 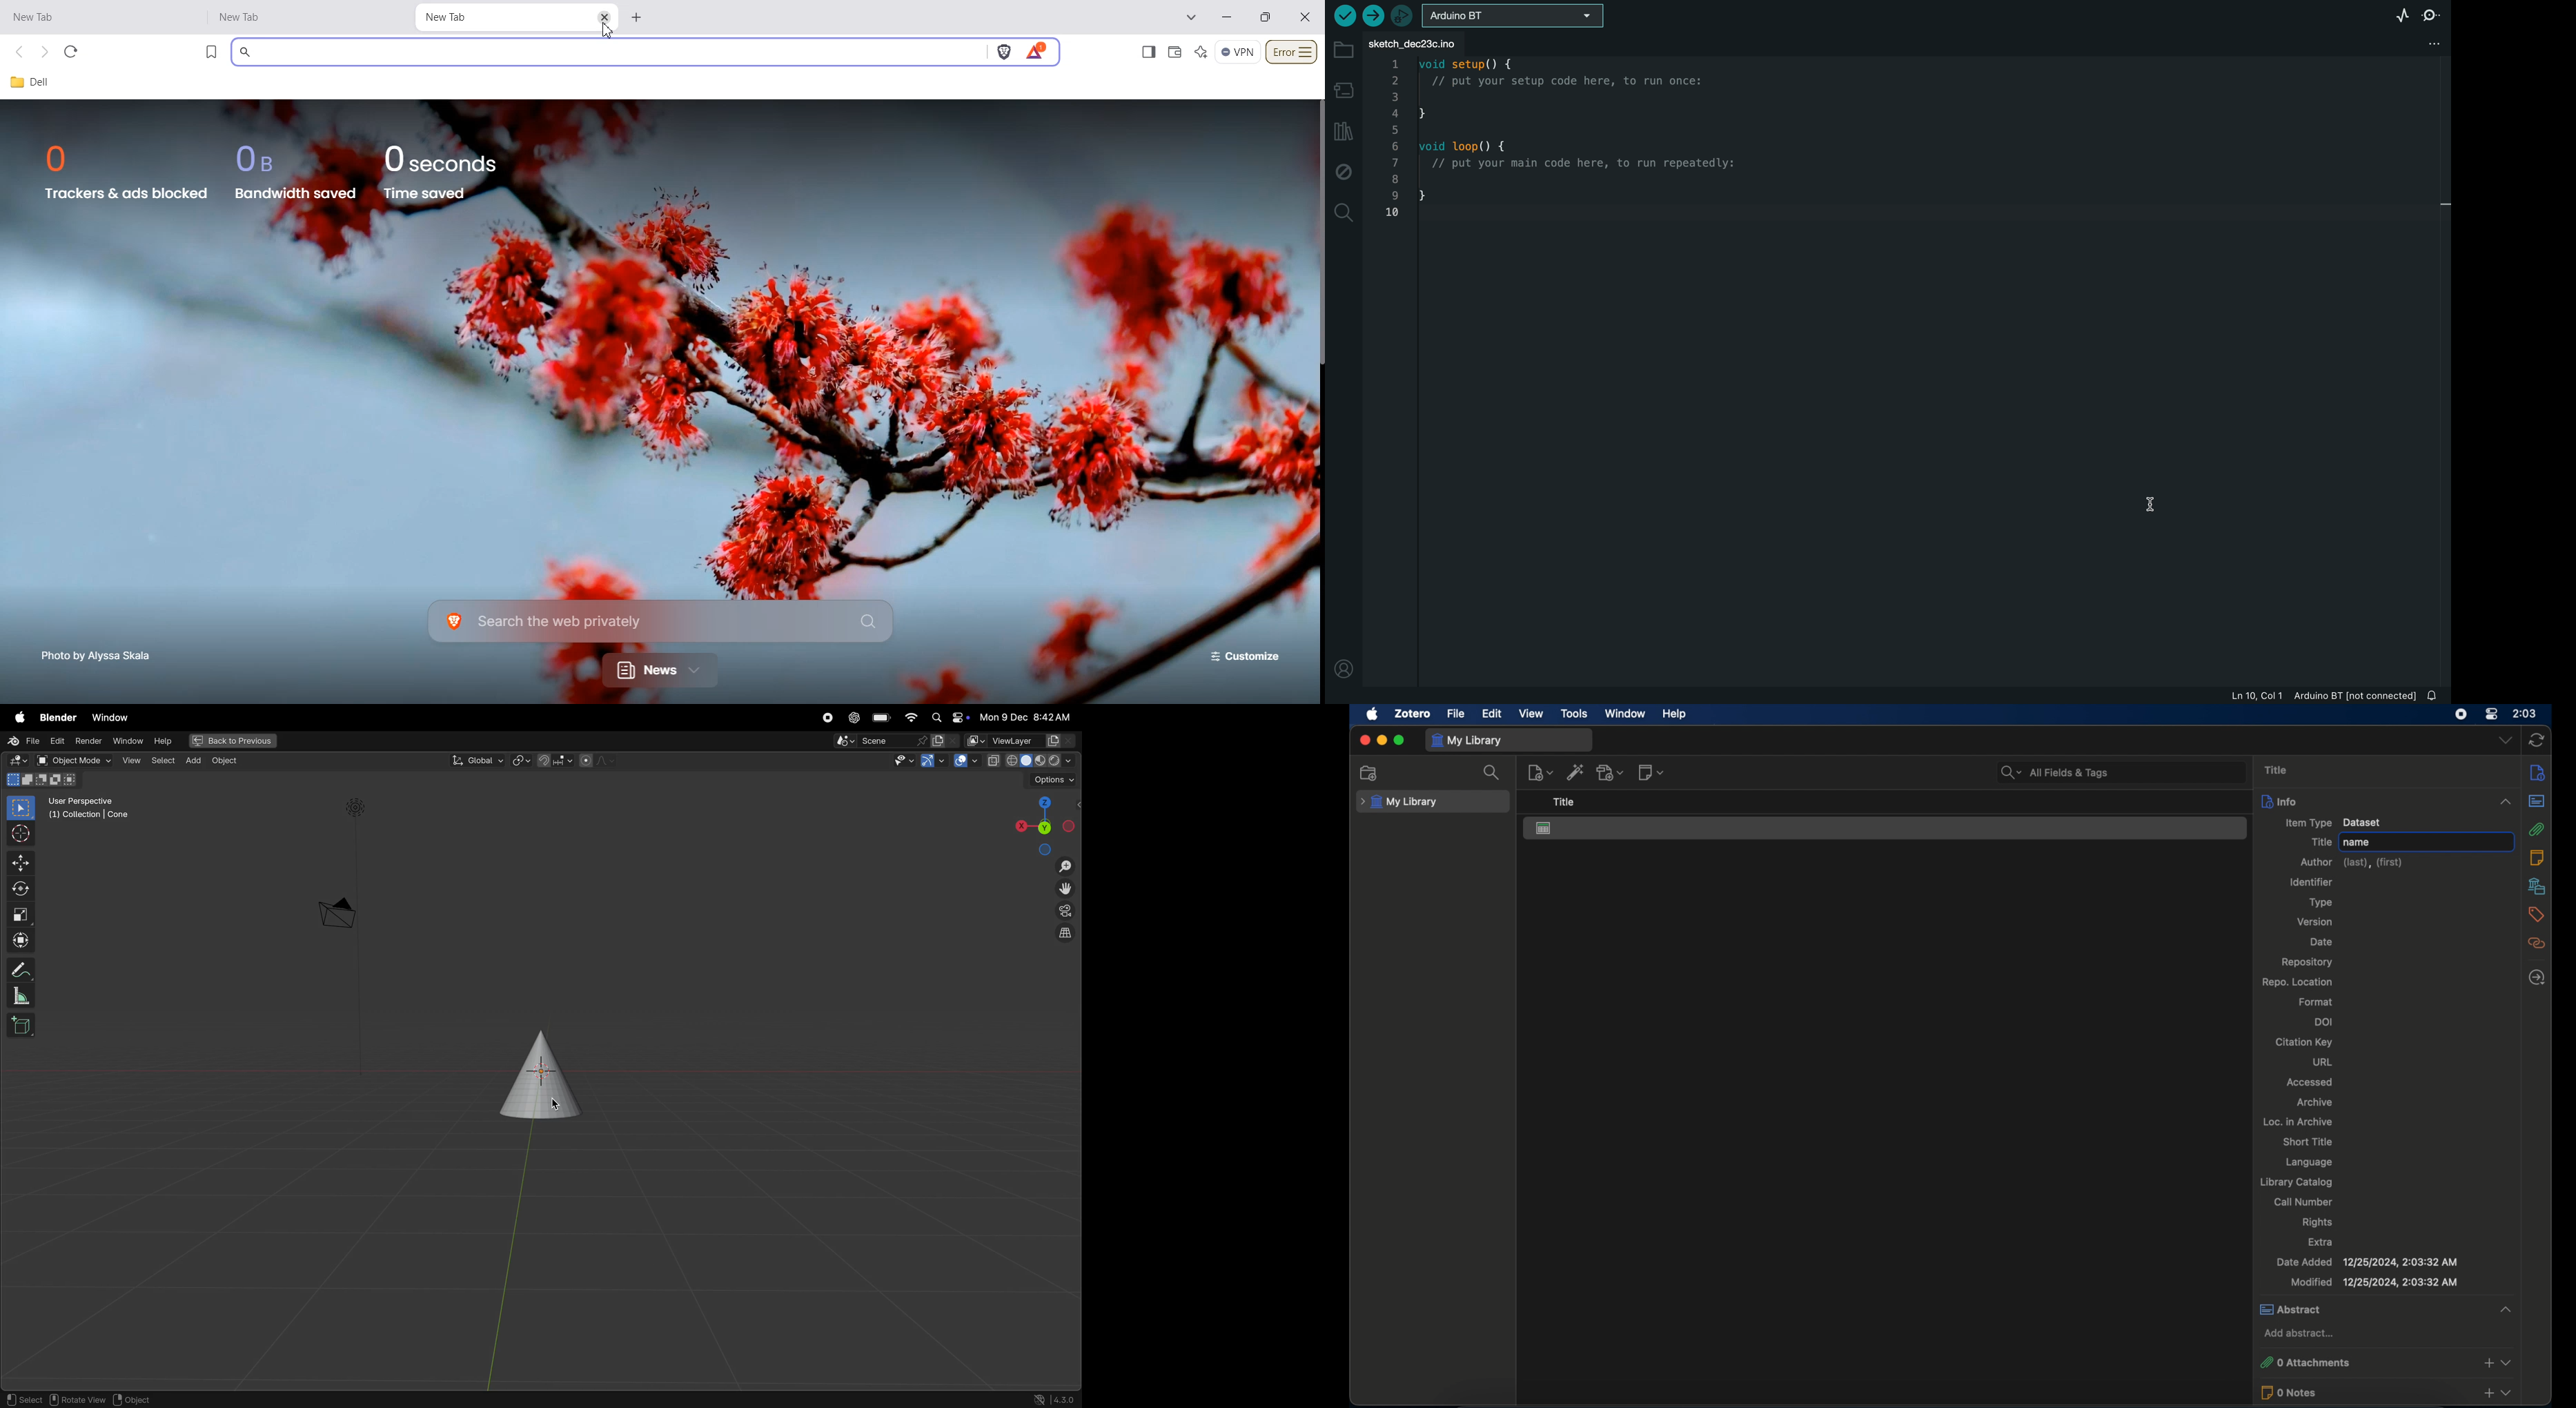 What do you see at coordinates (1545, 829) in the screenshot?
I see `dataset` at bounding box center [1545, 829].